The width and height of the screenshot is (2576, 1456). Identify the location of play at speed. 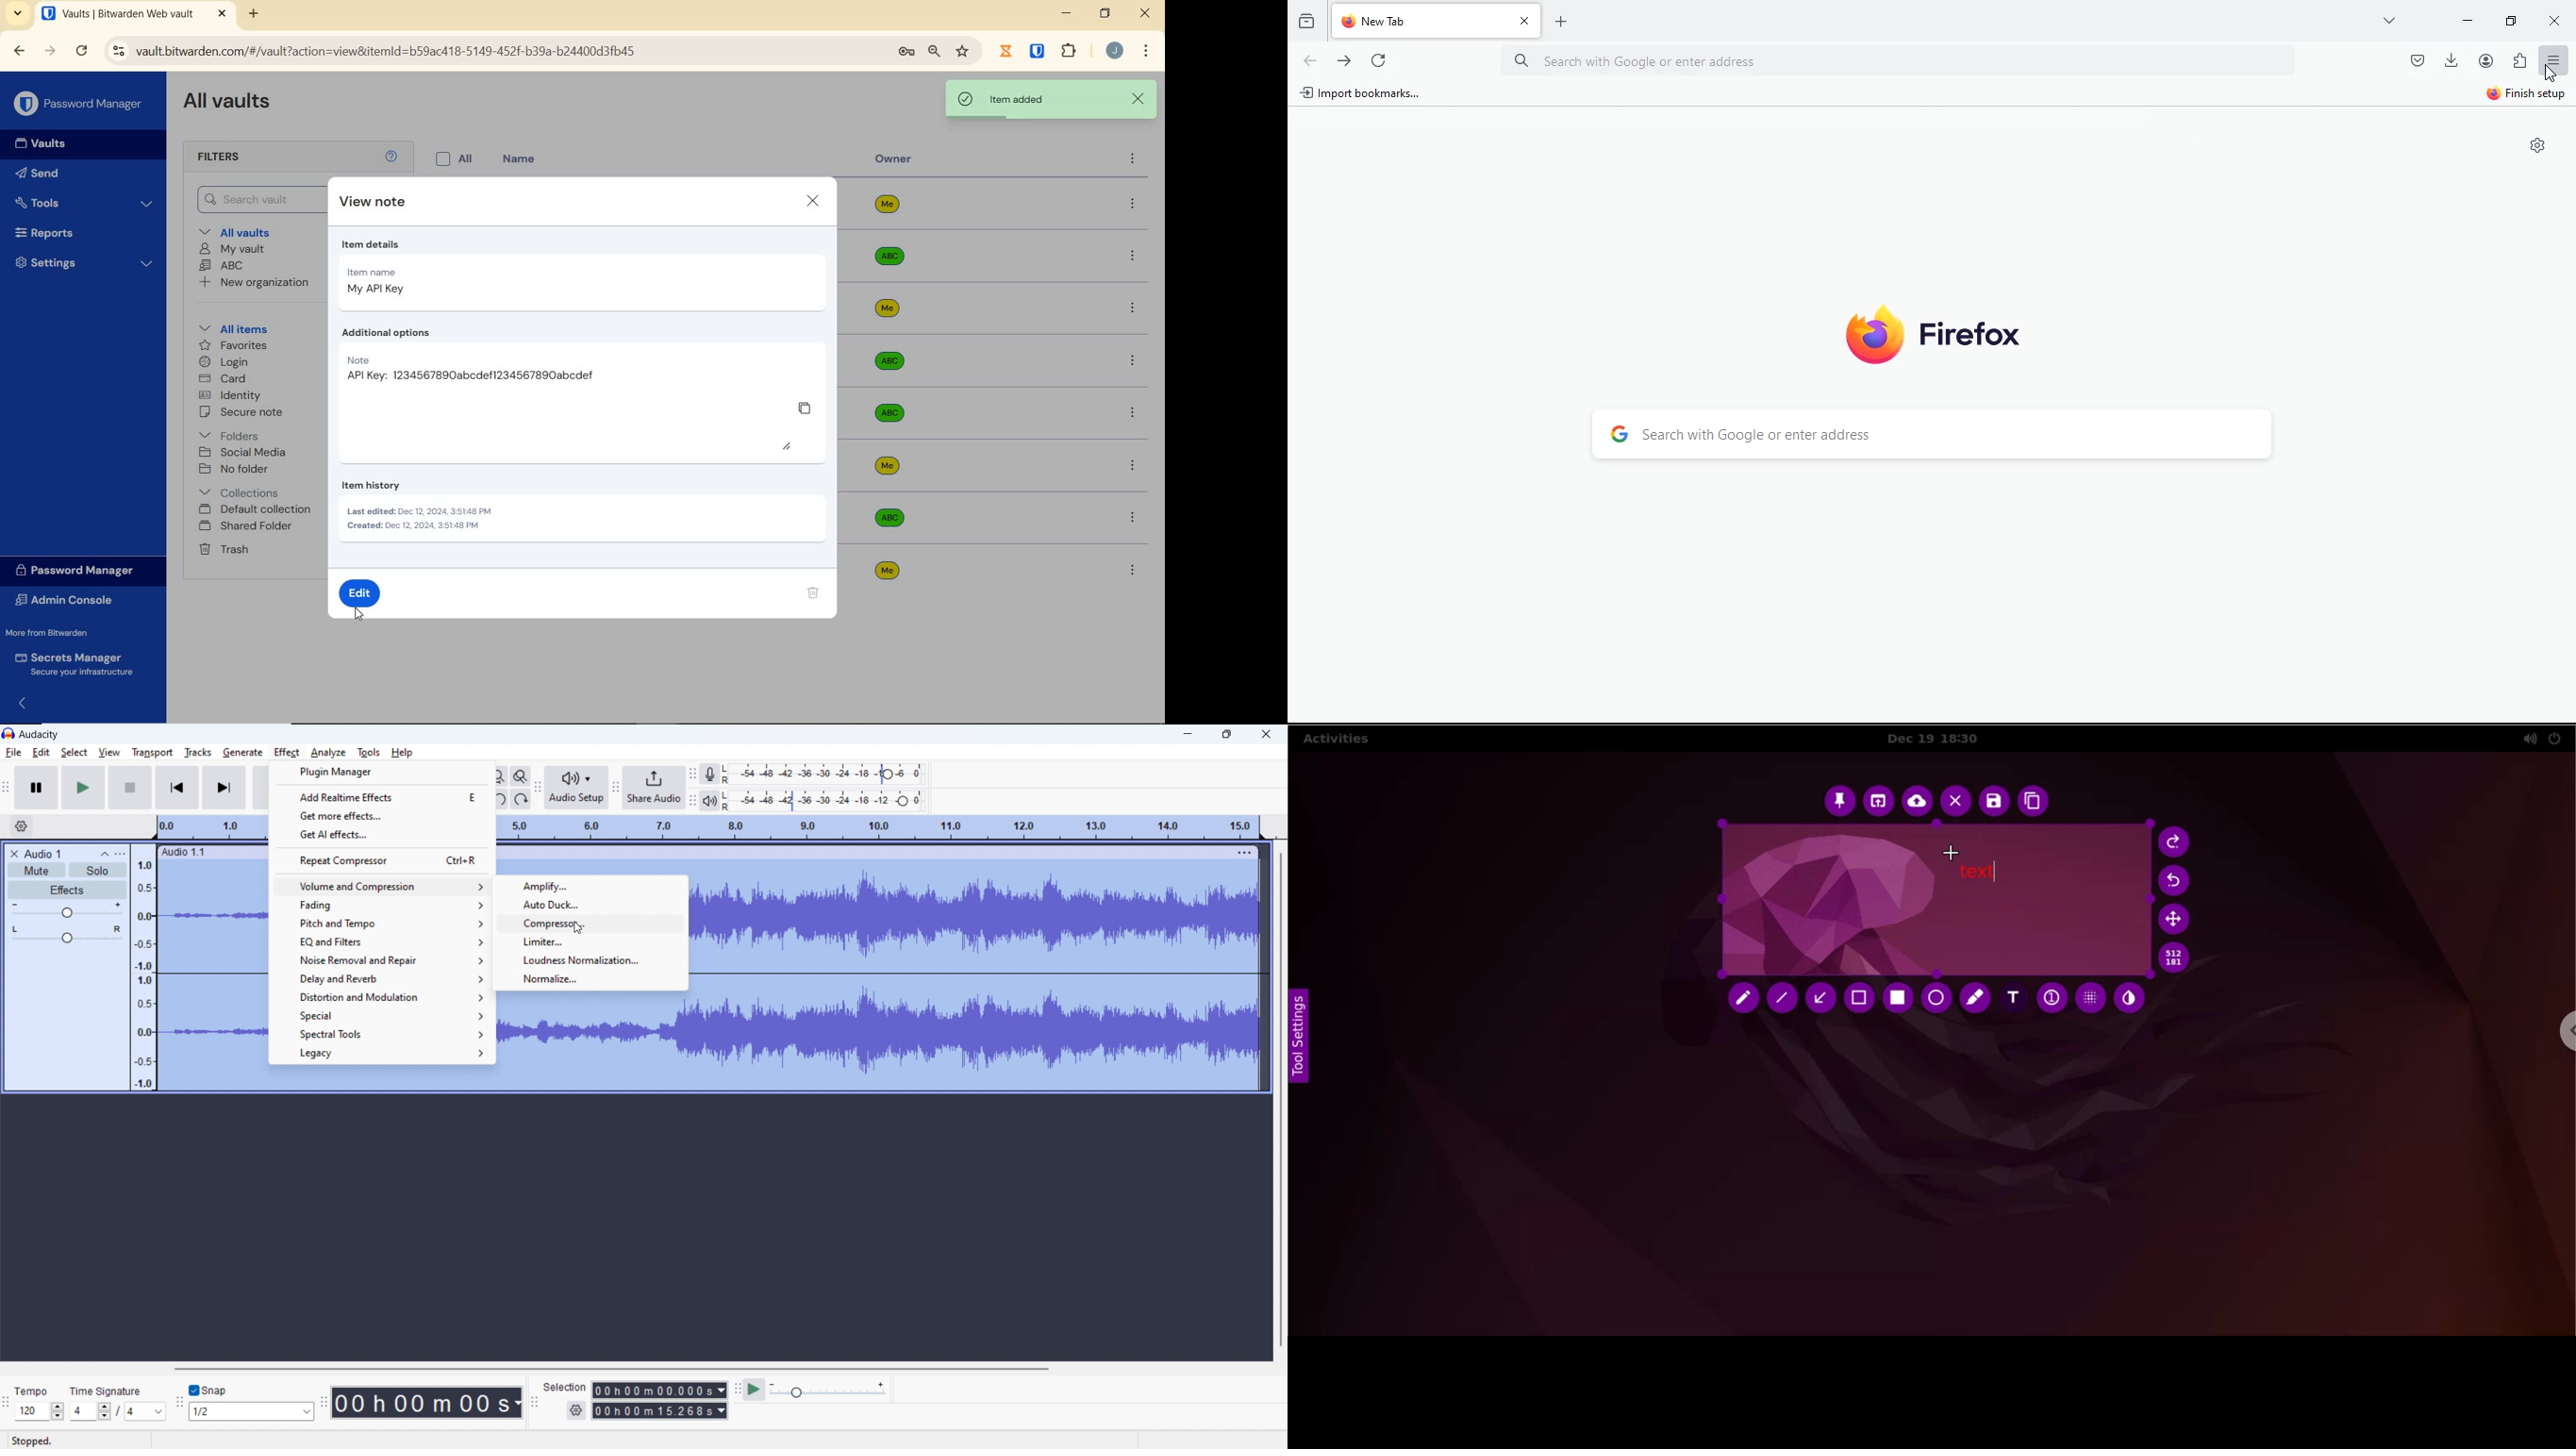
(755, 1390).